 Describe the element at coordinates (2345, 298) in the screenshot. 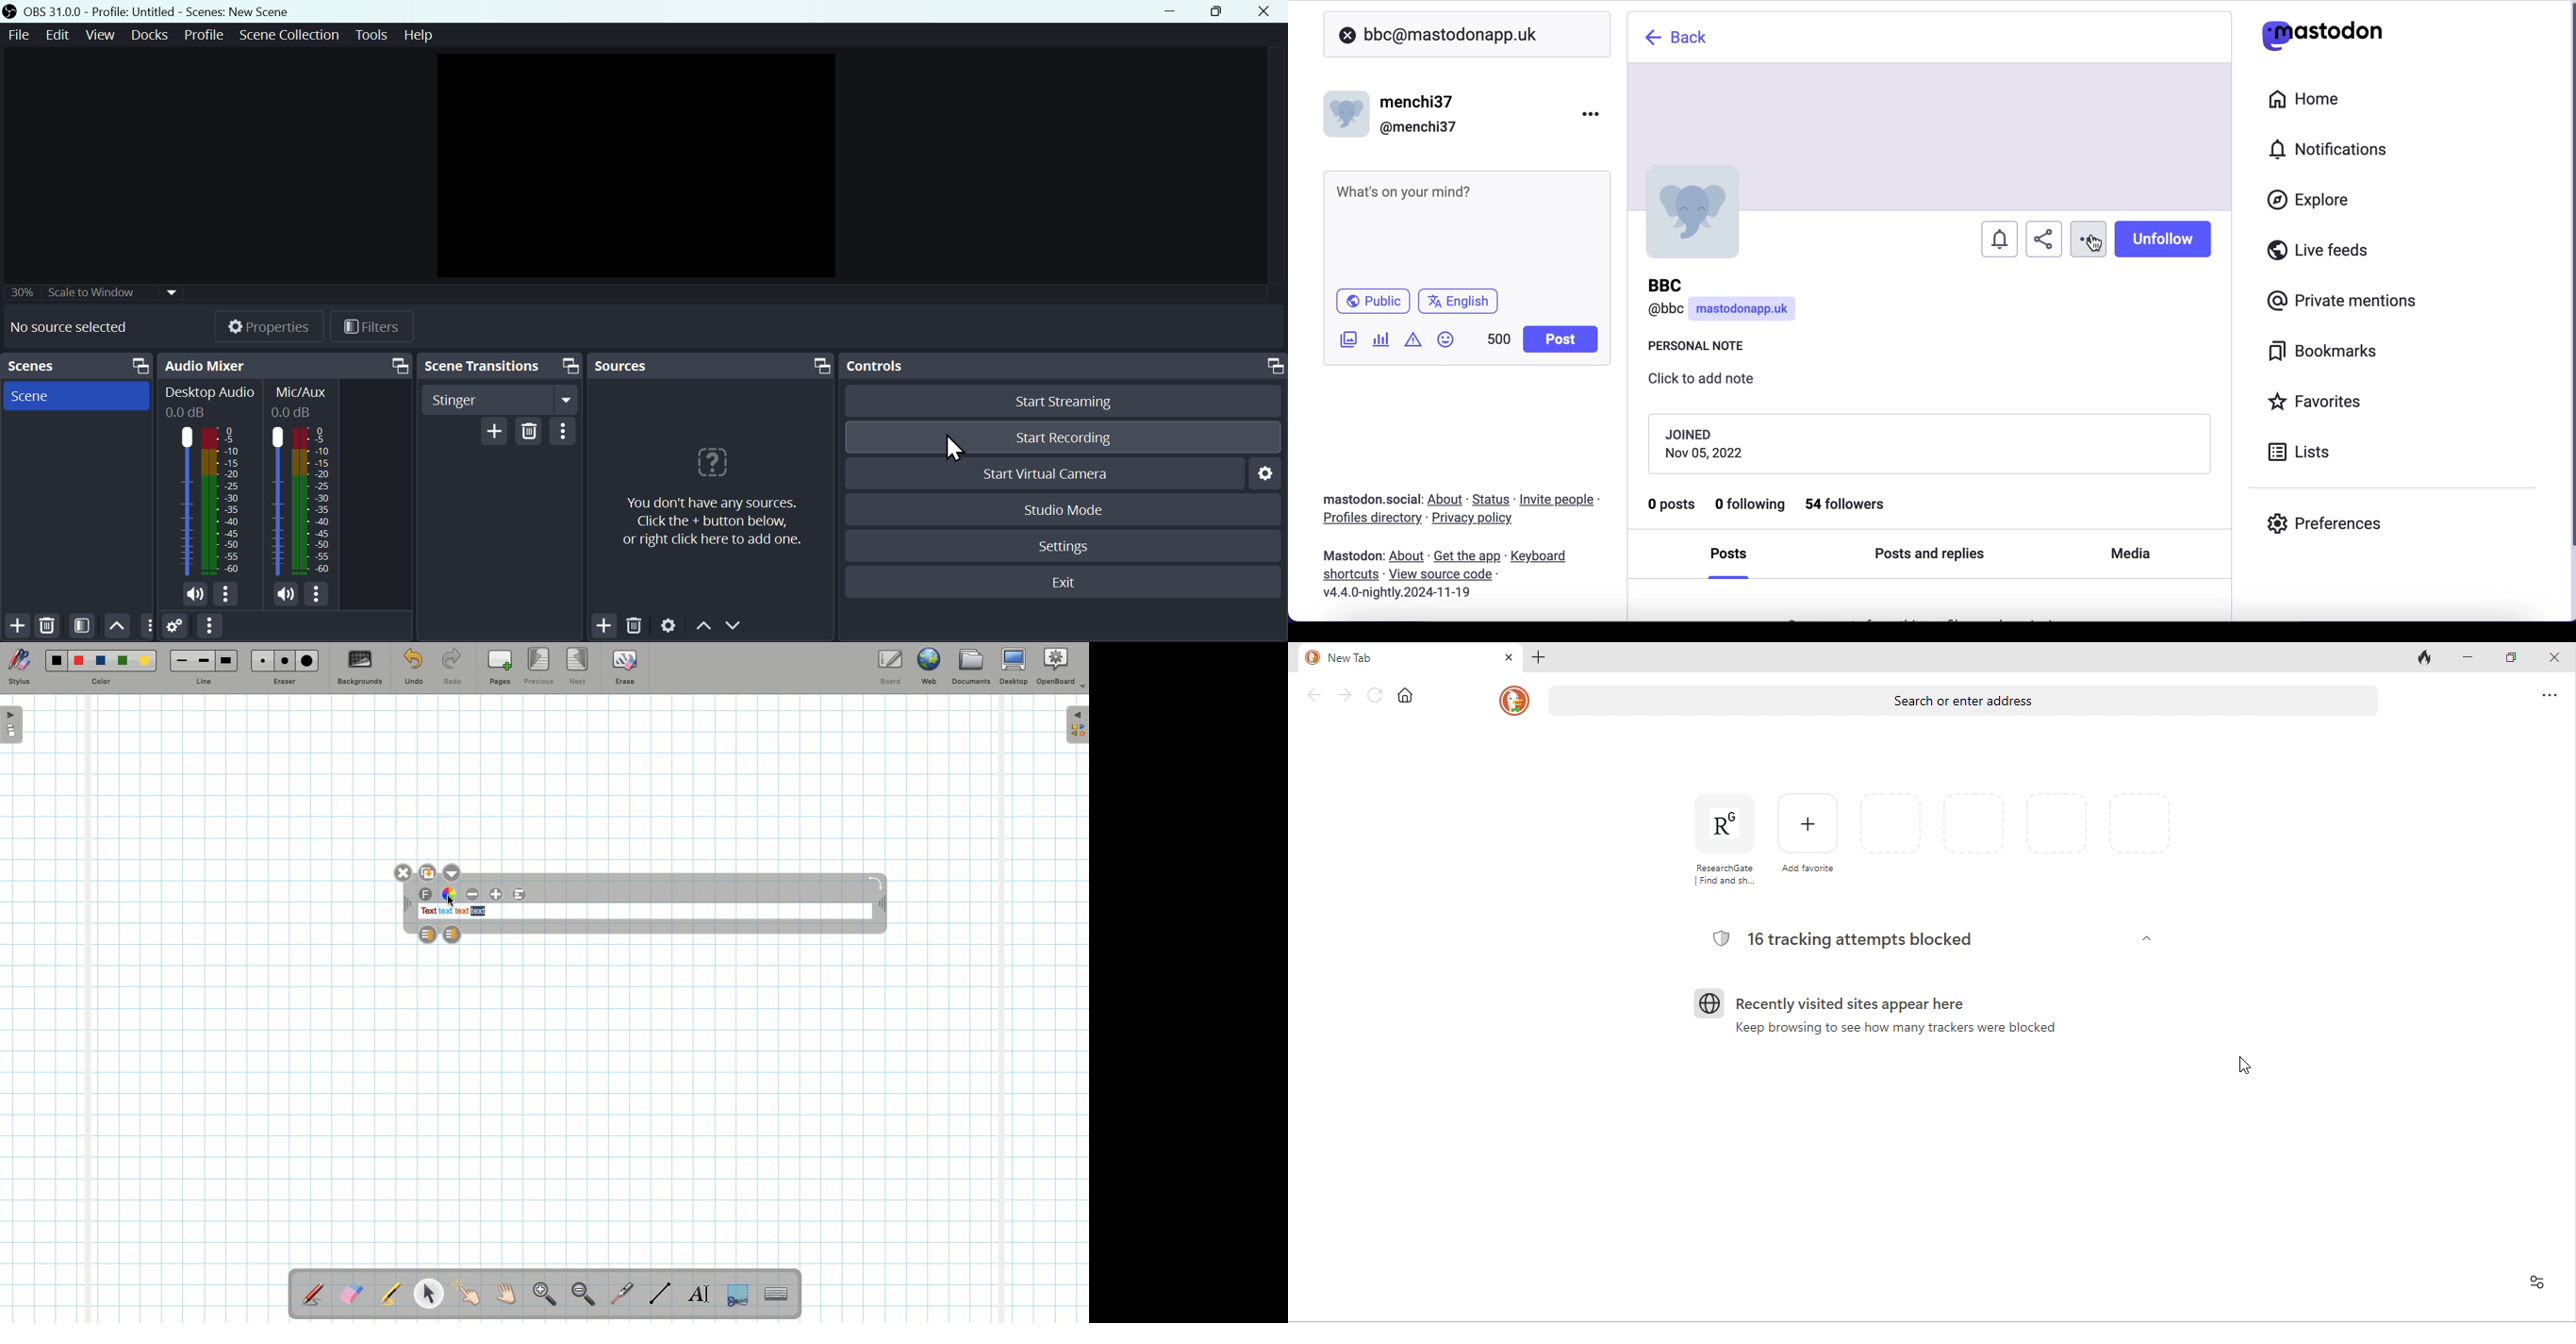

I see `private mentions` at that location.